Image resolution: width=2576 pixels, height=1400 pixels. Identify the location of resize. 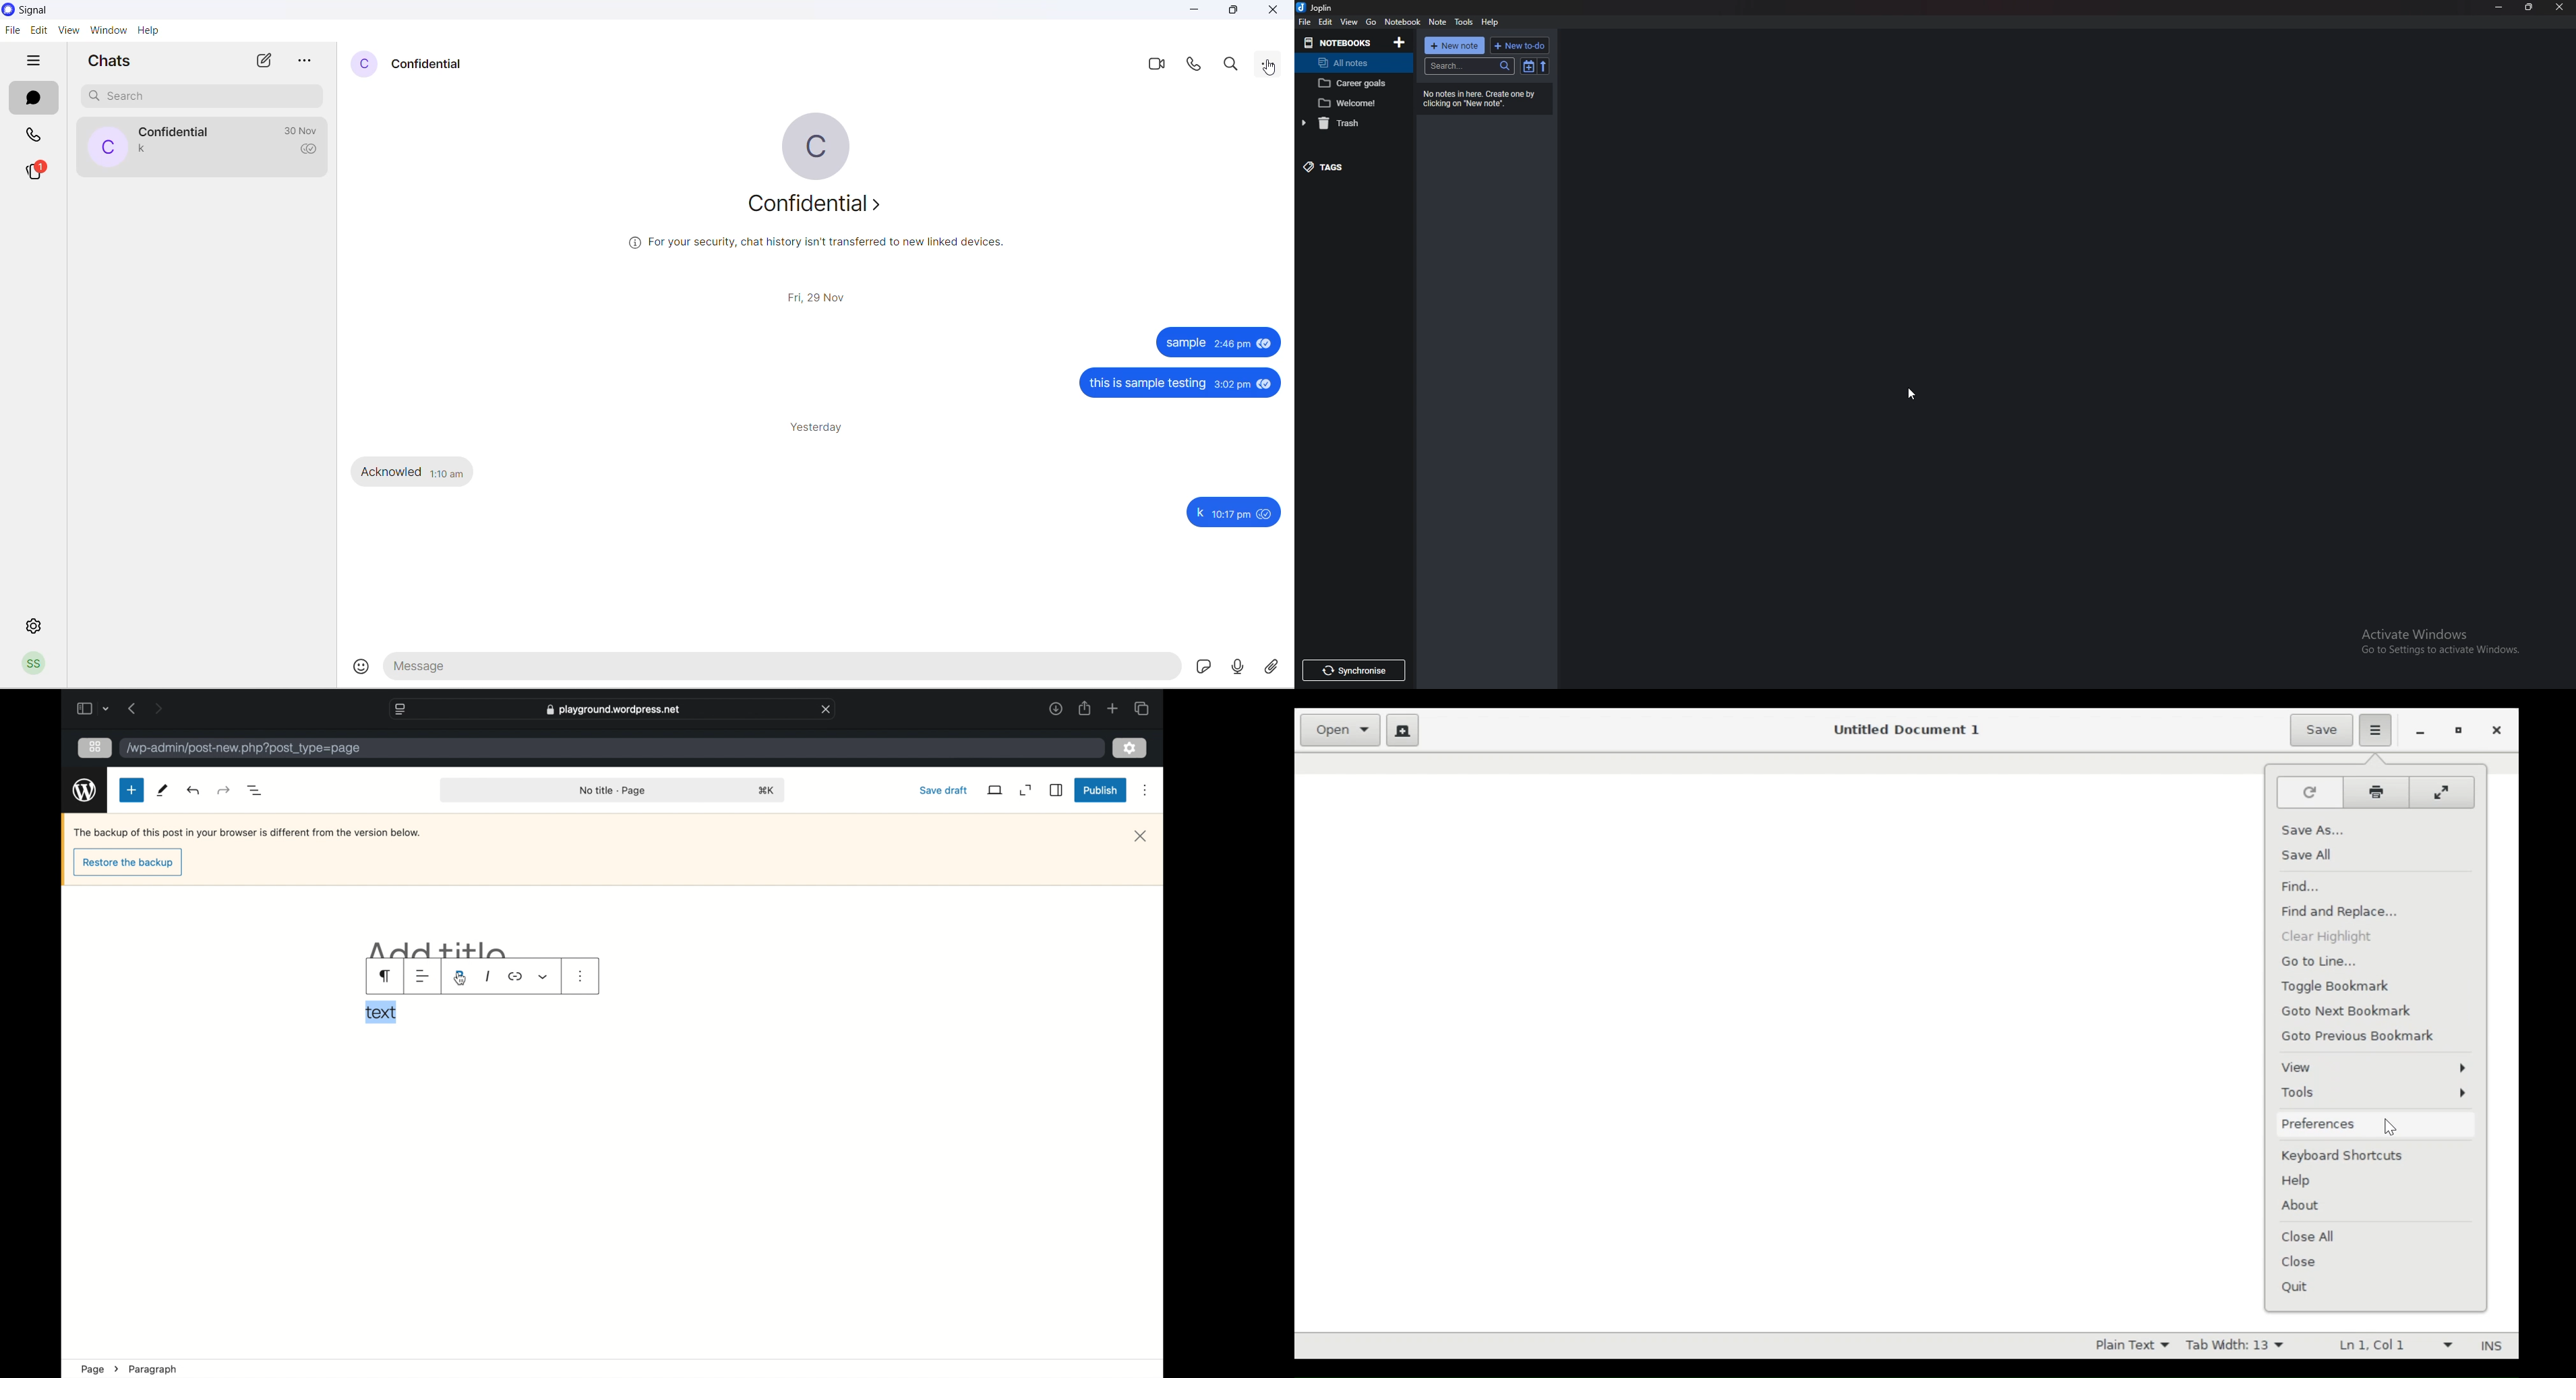
(2529, 7).